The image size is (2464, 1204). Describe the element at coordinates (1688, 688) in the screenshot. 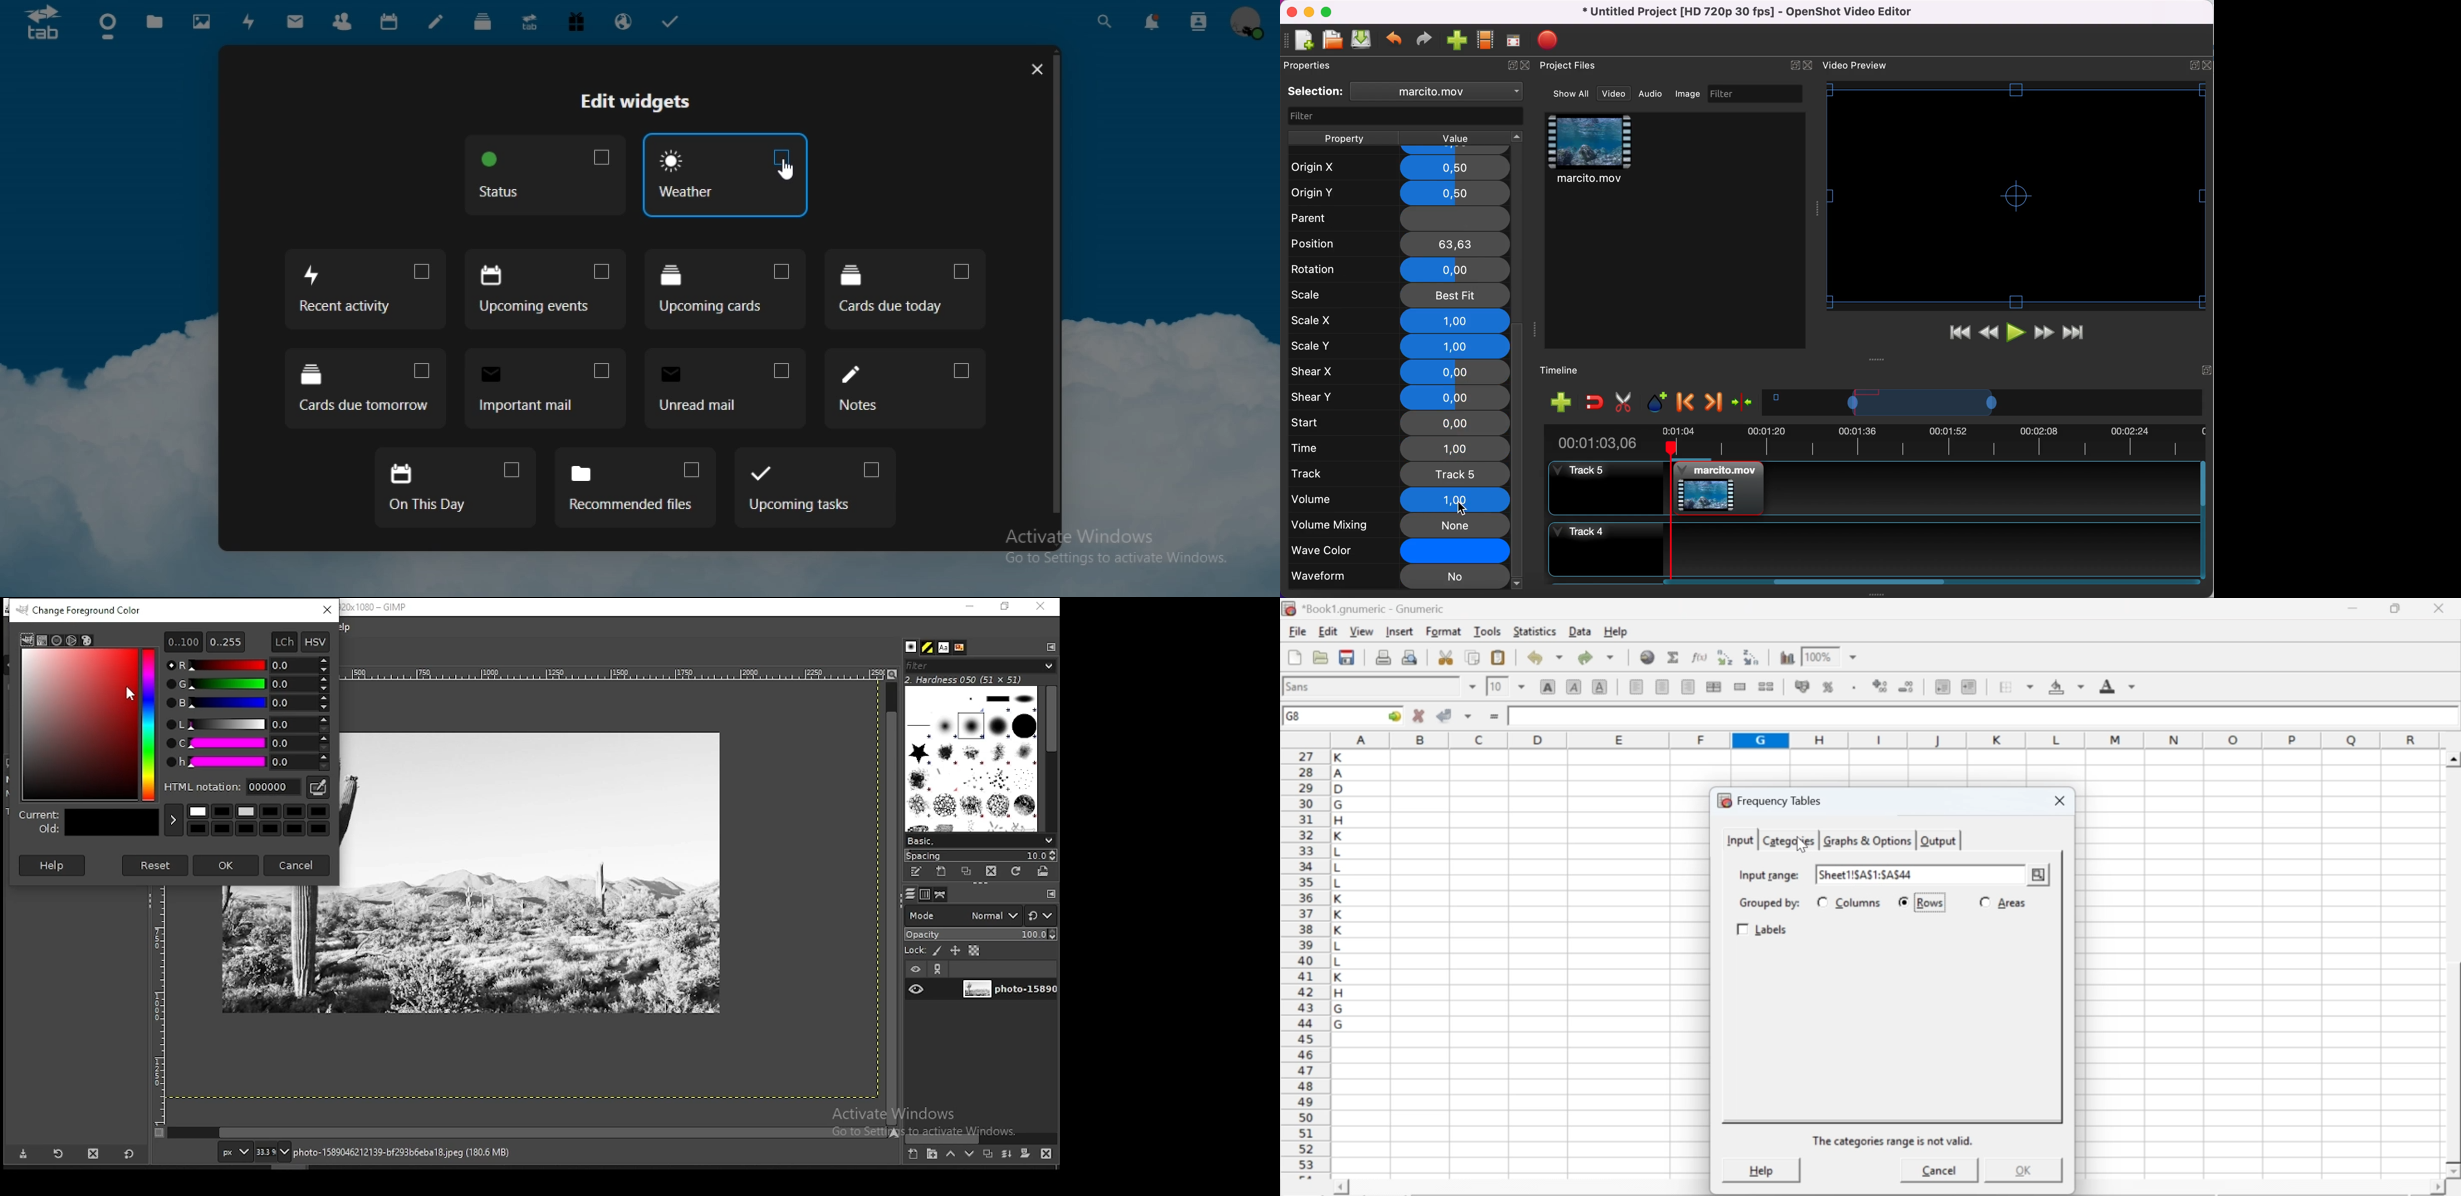

I see `align right` at that location.